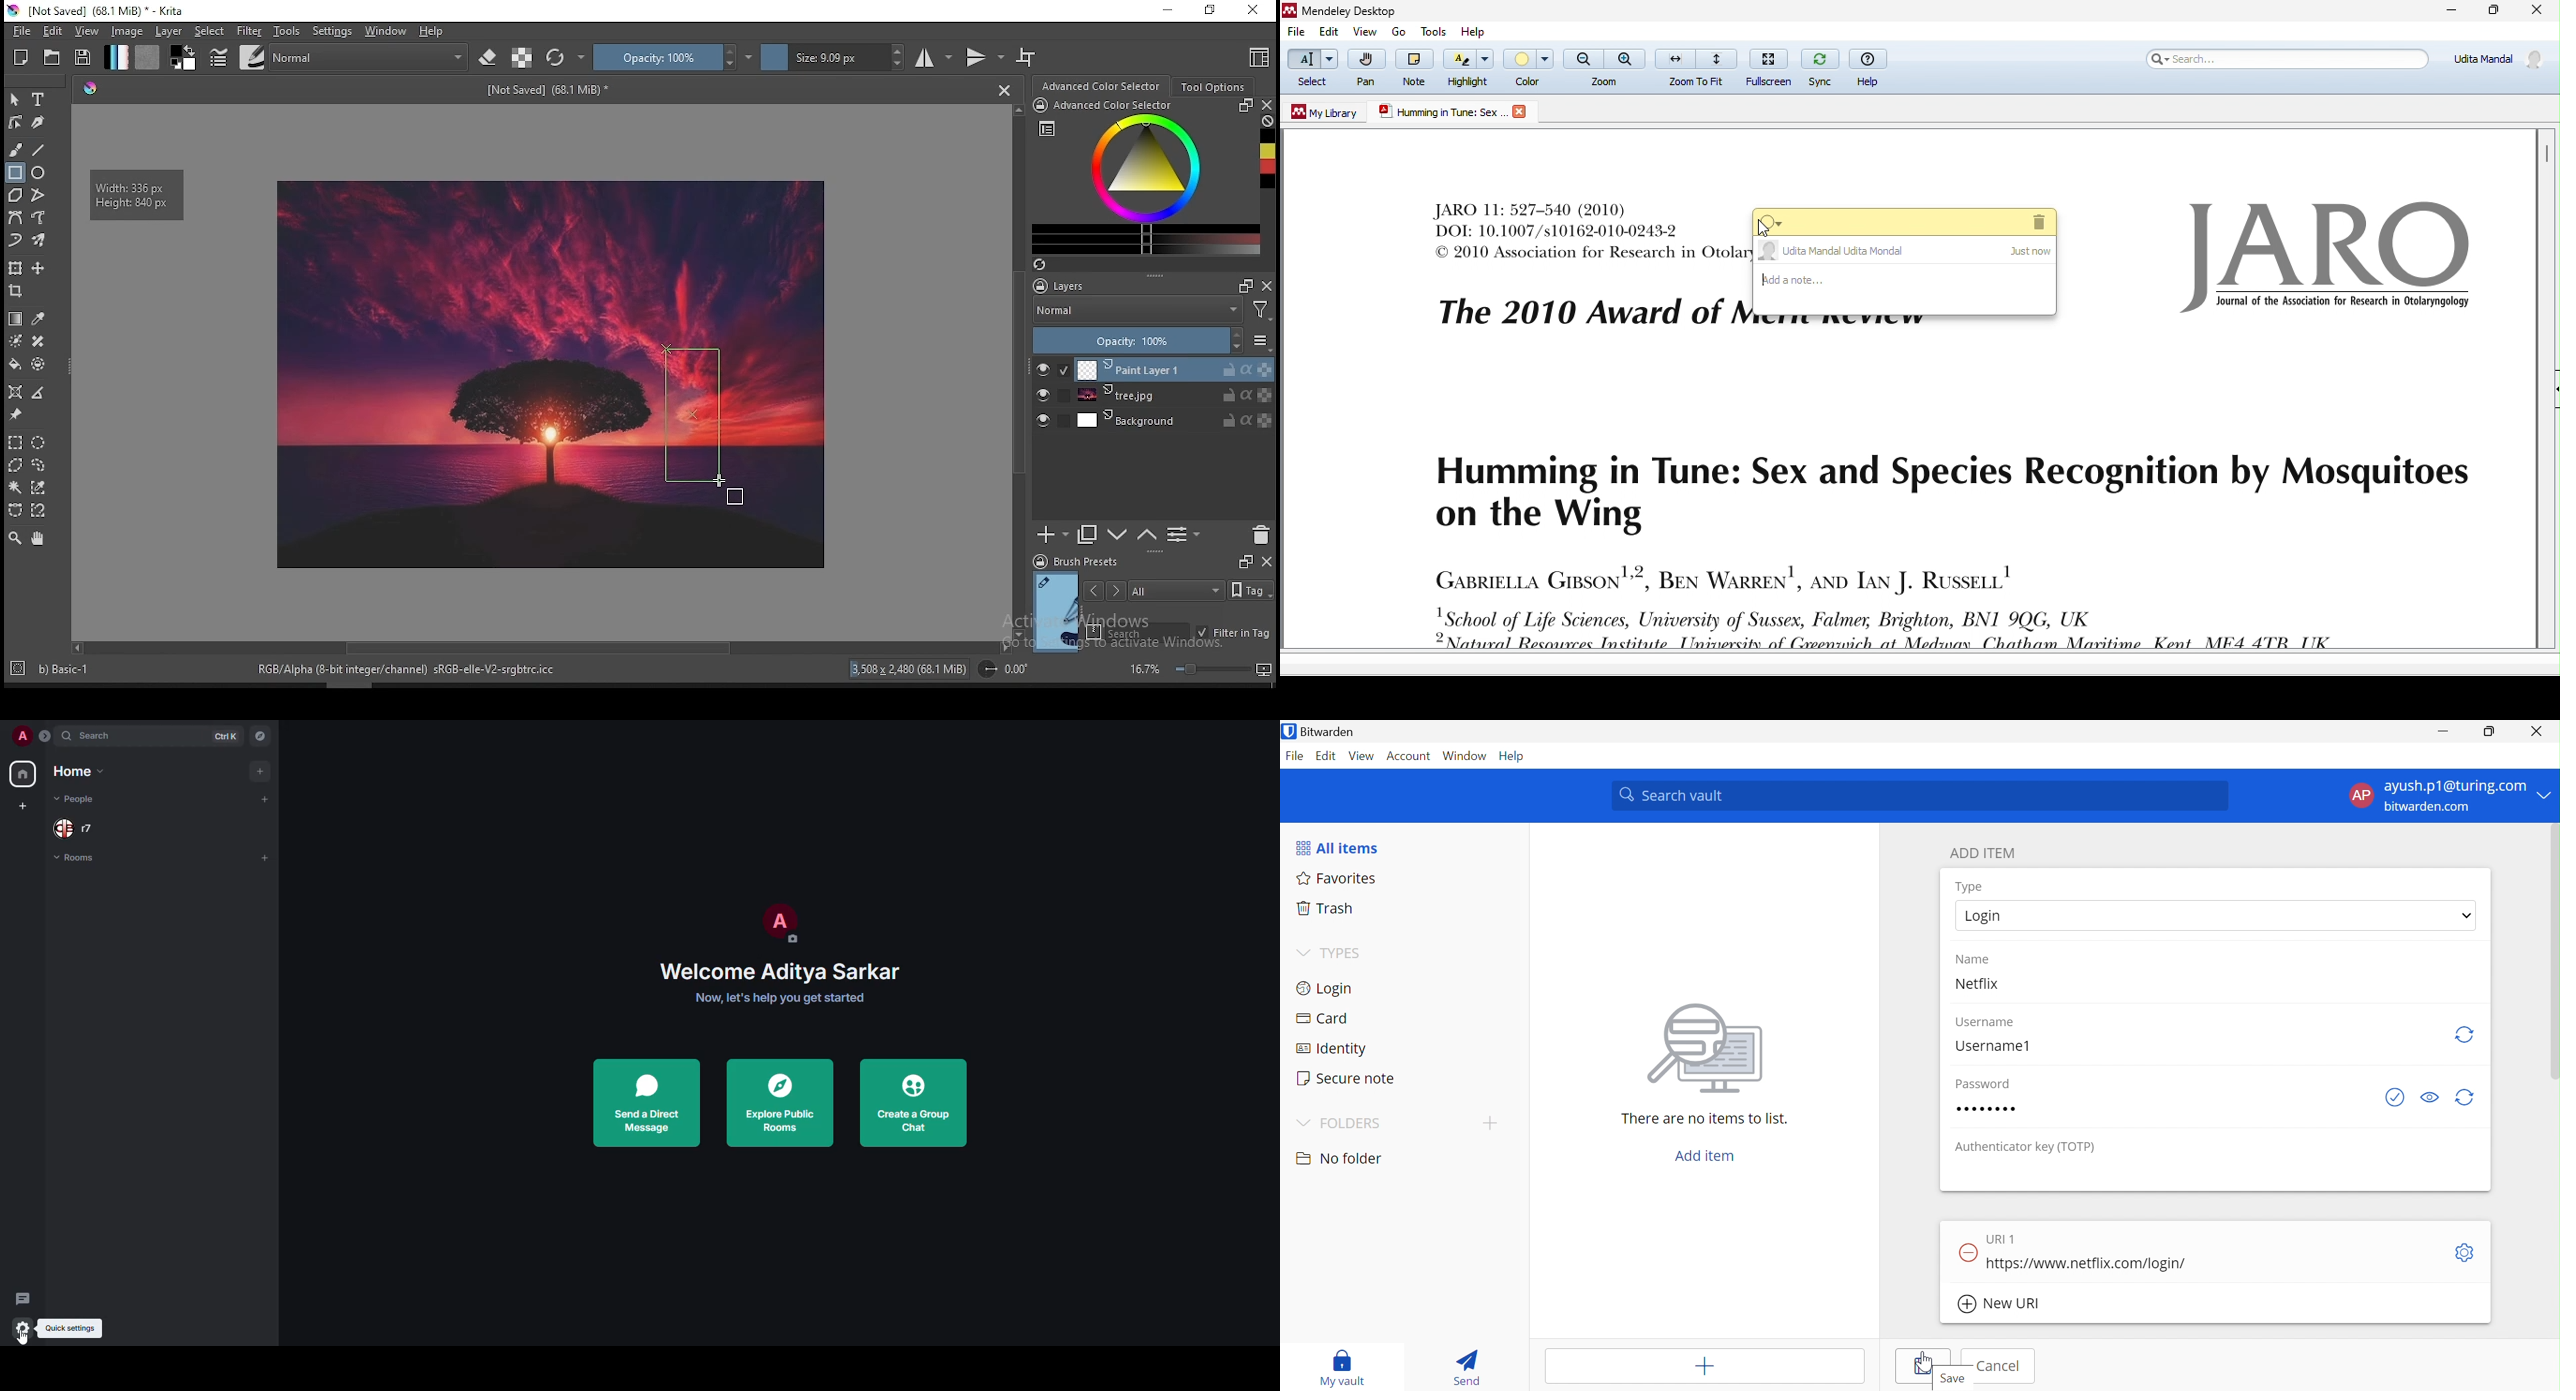 This screenshot has width=2576, height=1400. I want to click on Password, so click(1981, 1083).